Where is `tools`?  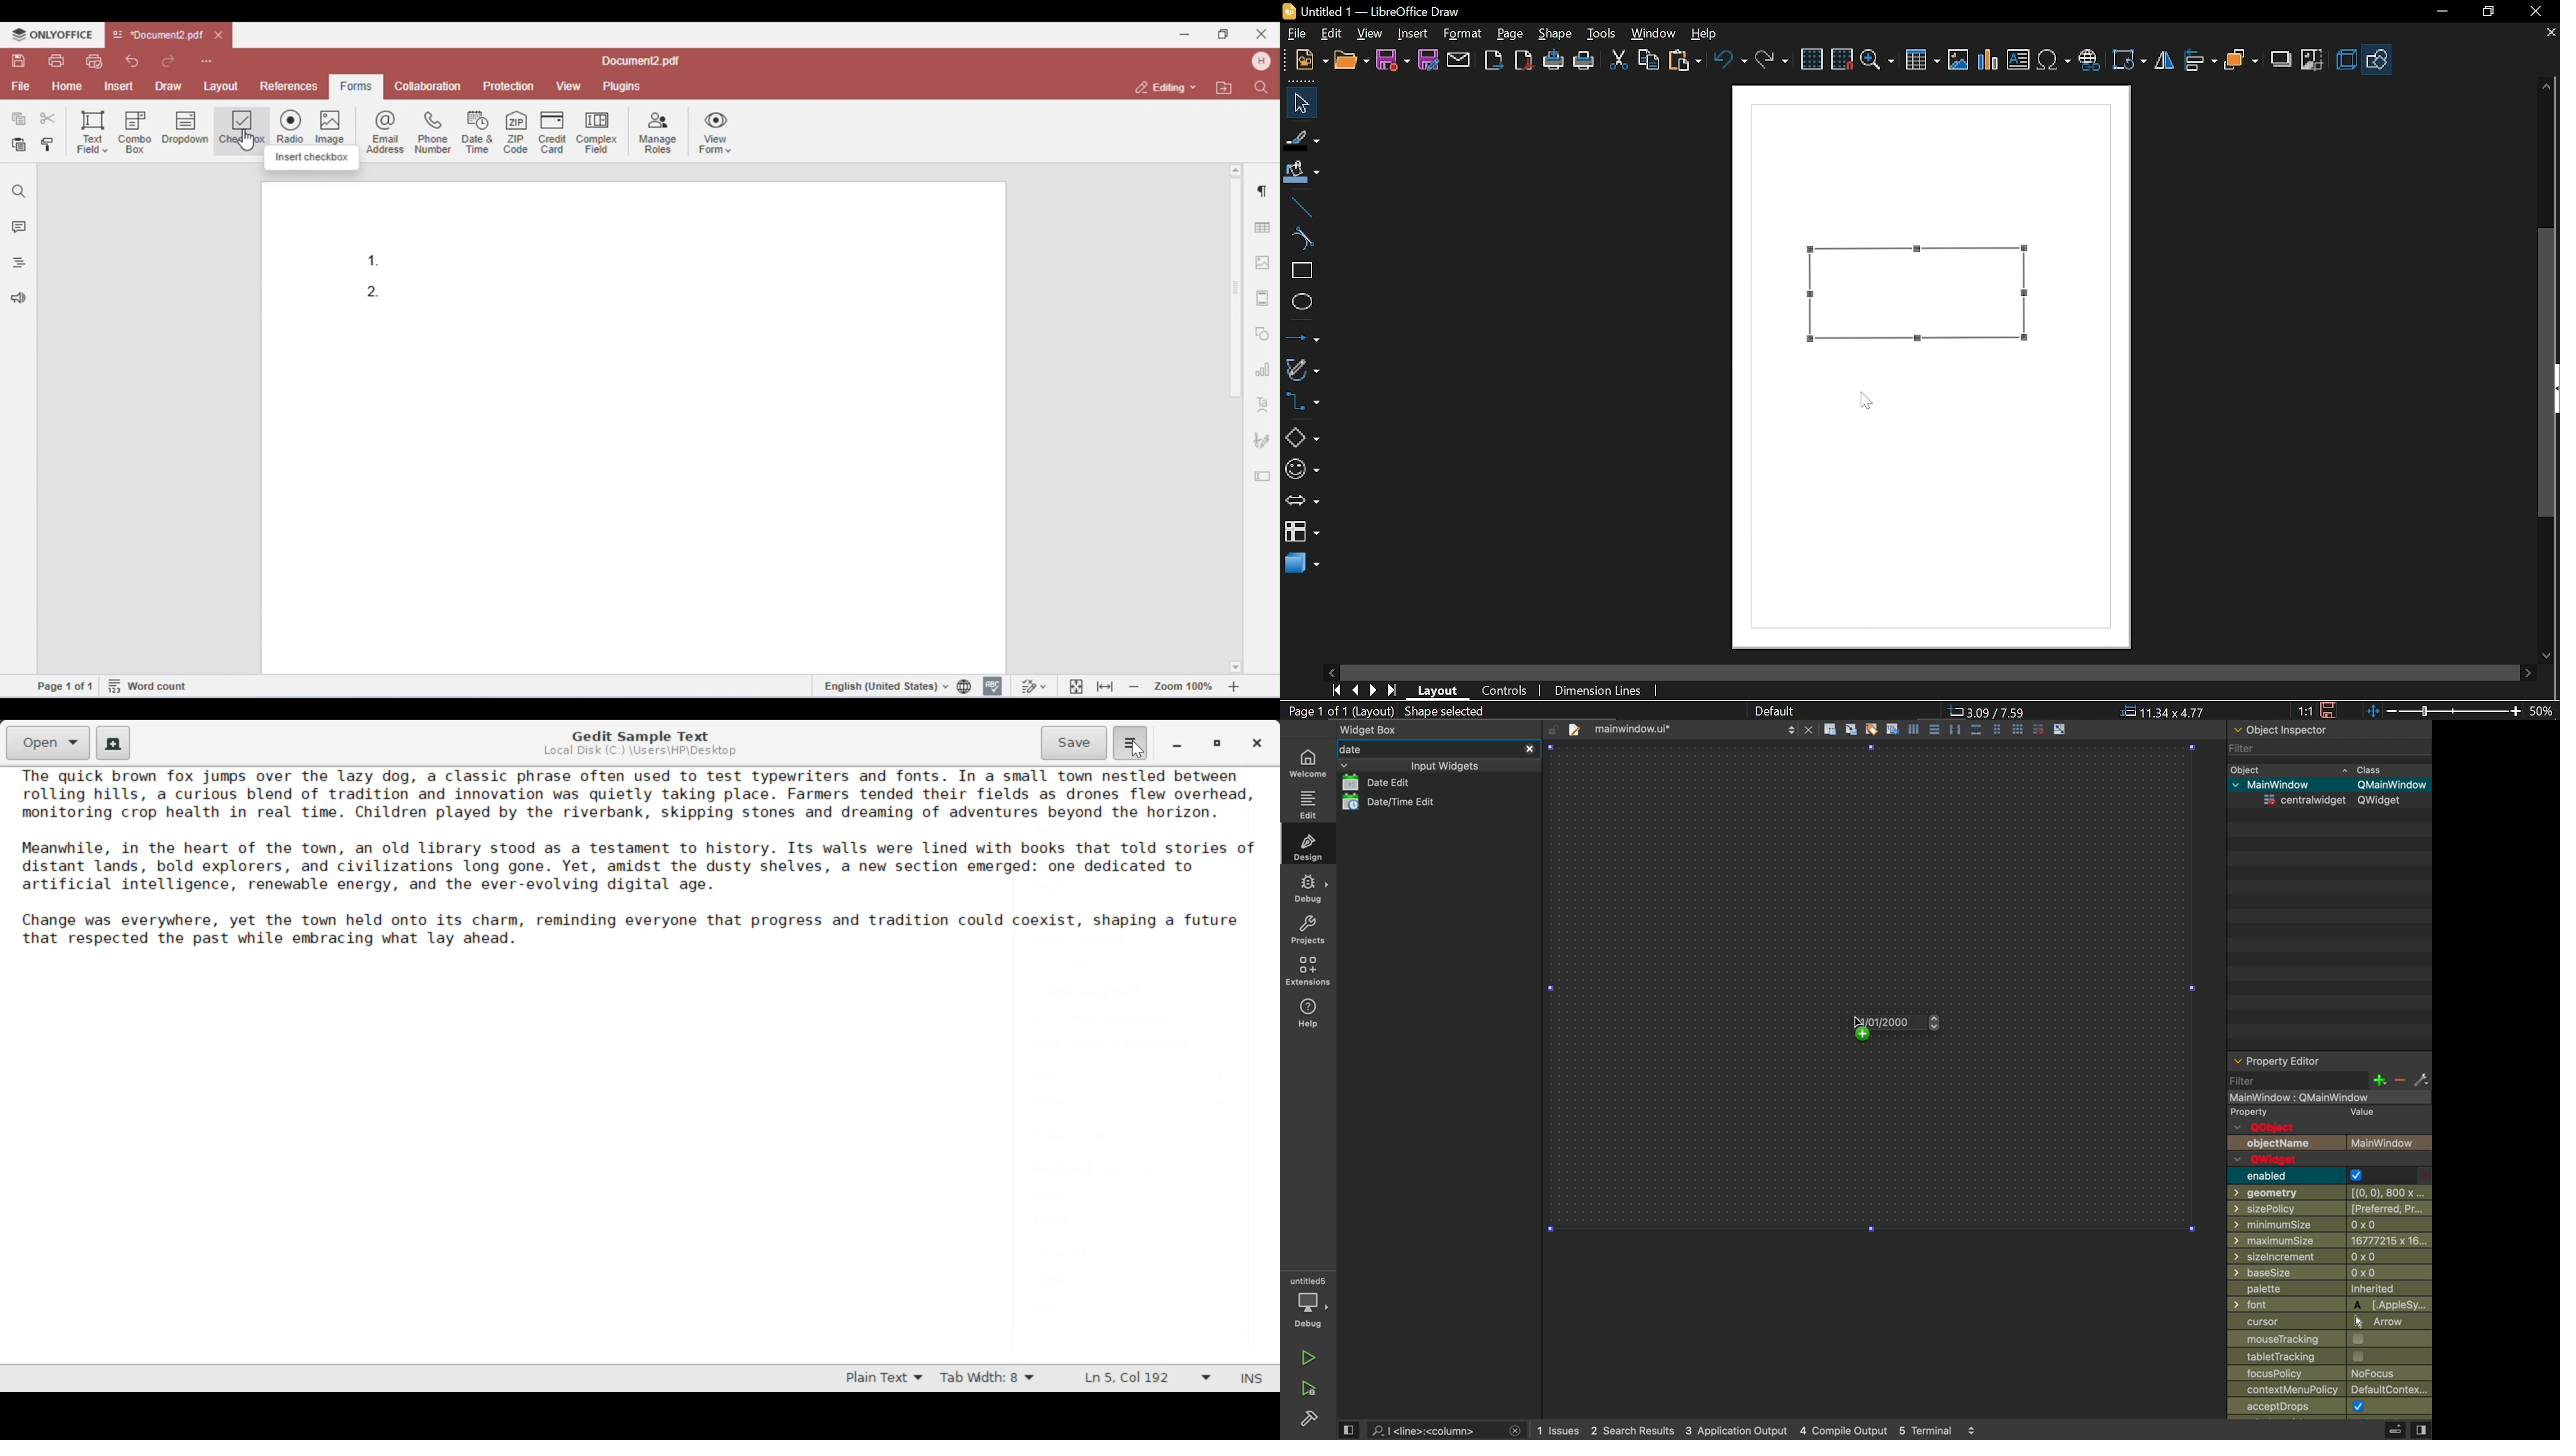
tools is located at coordinates (1603, 34).